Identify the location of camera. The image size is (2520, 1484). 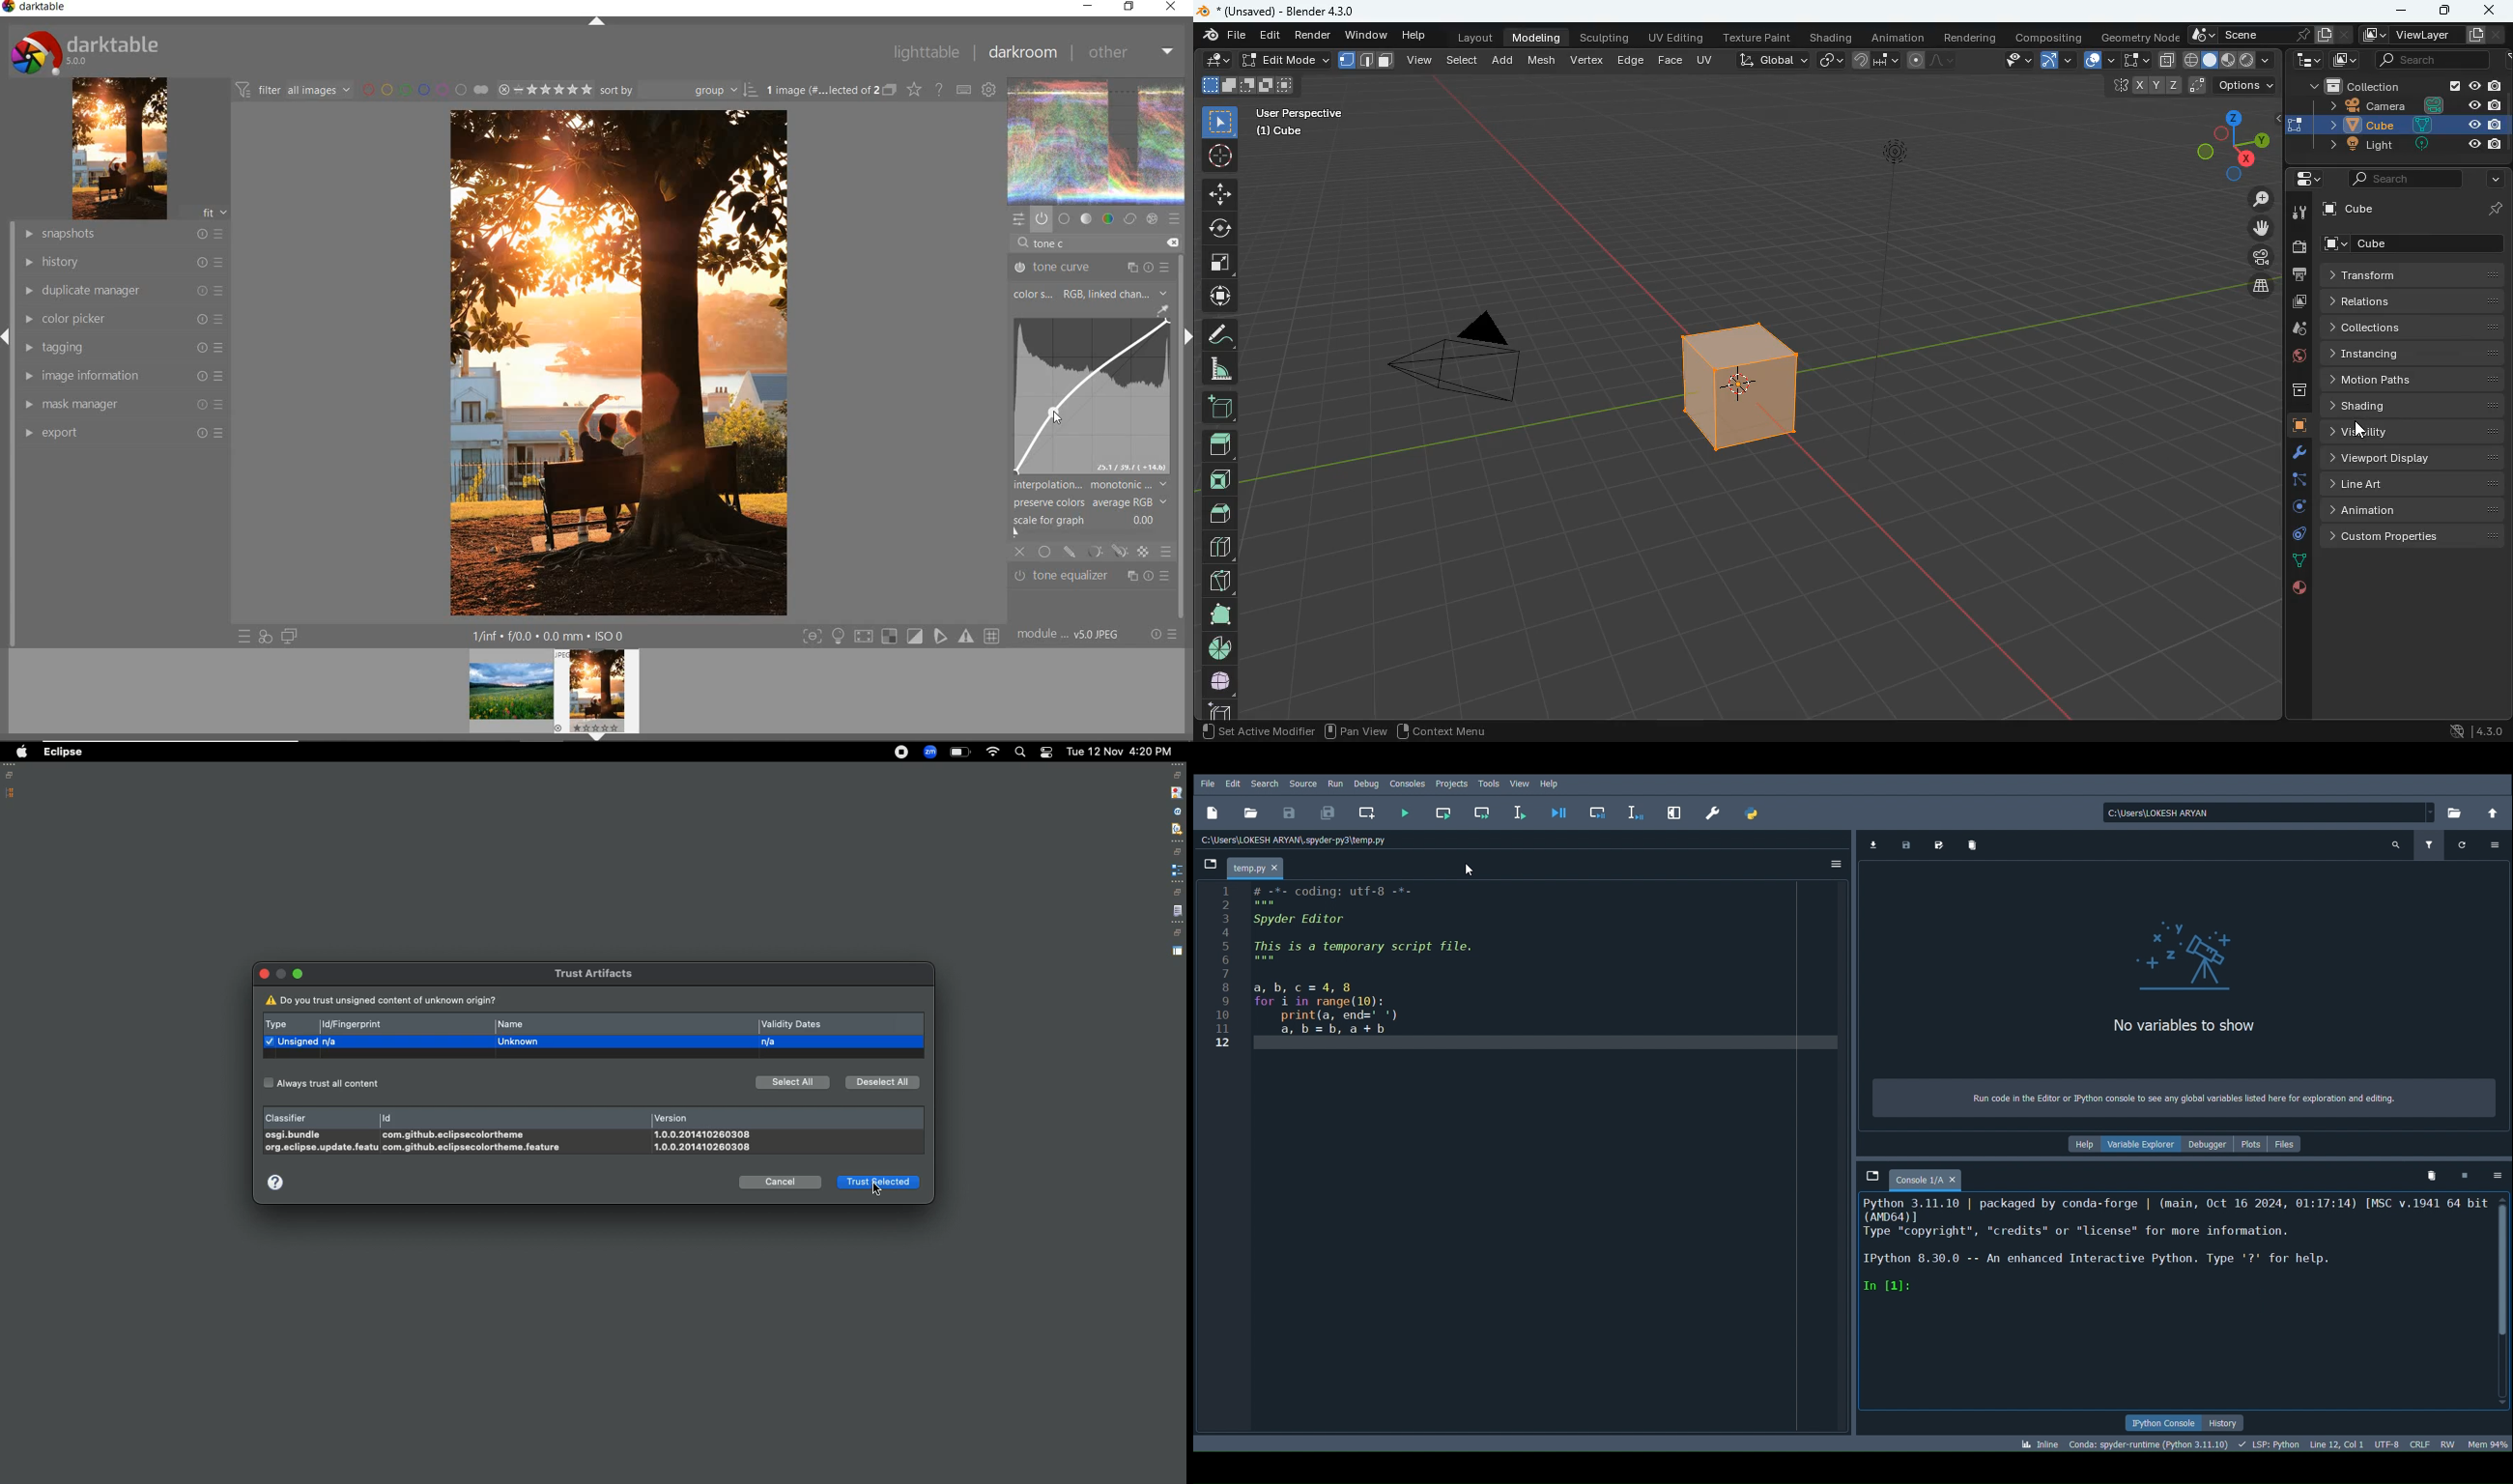
(2413, 105).